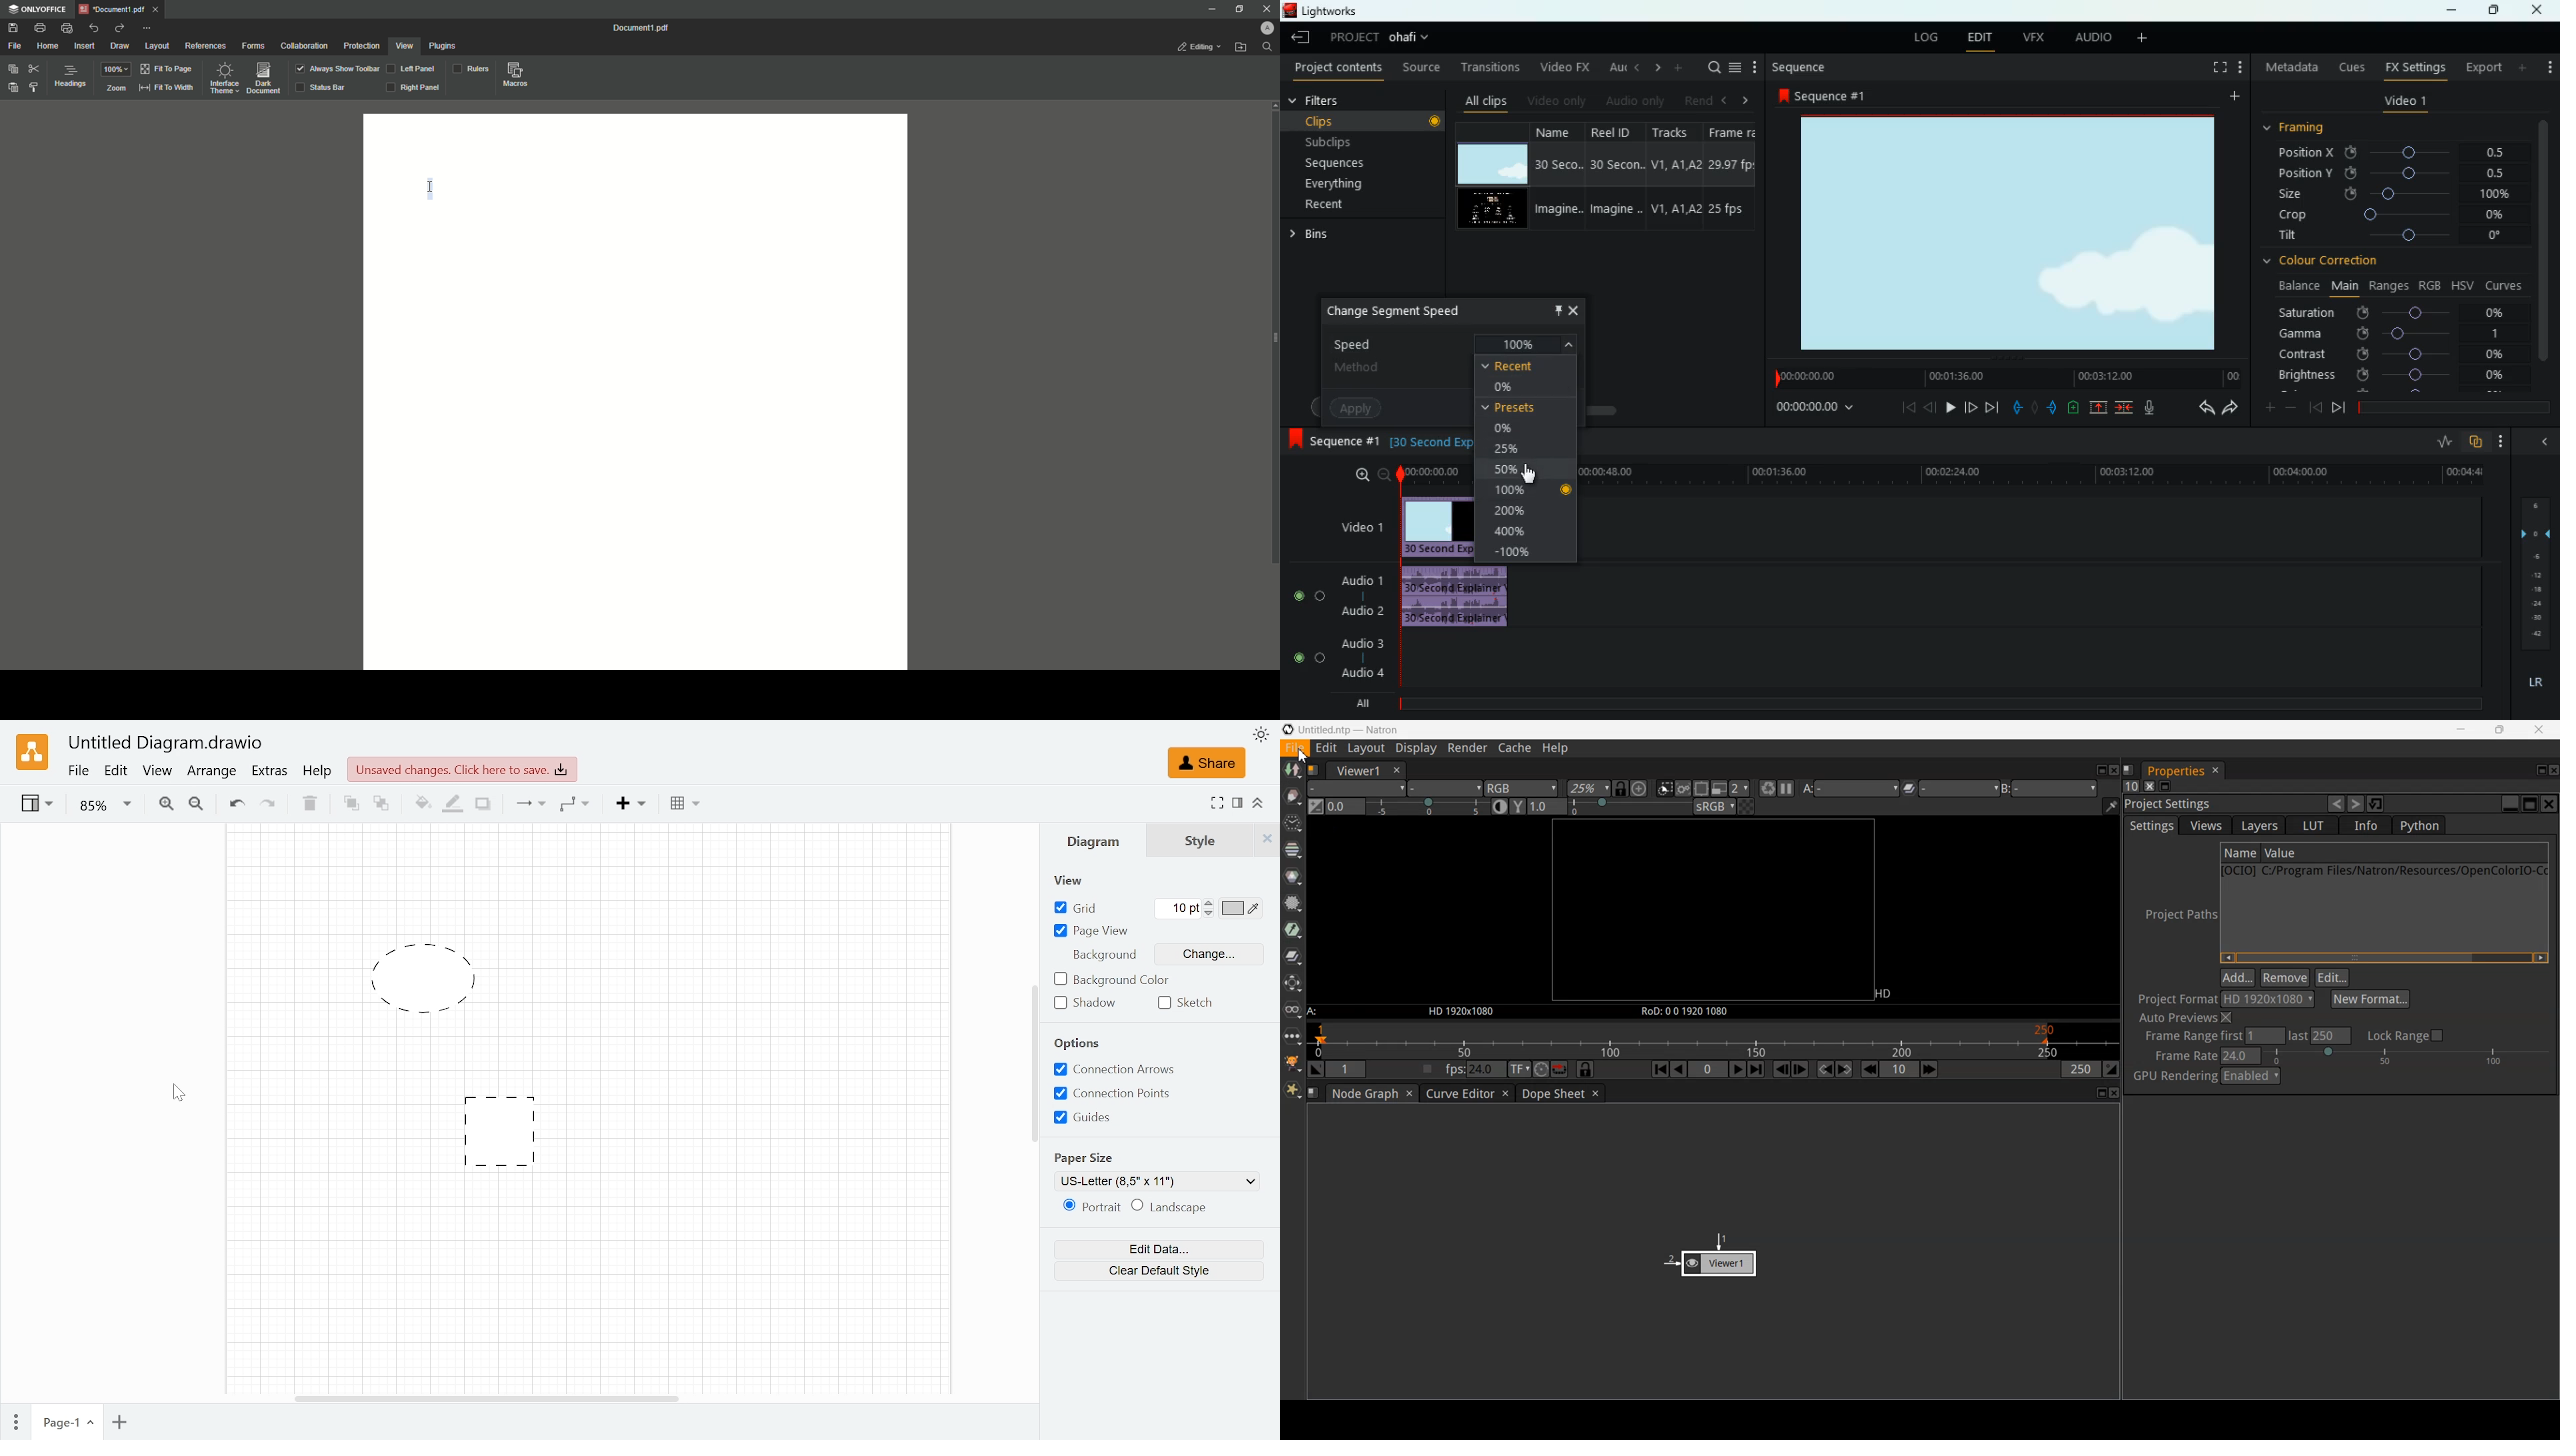  What do you see at coordinates (1710, 68) in the screenshot?
I see `search` at bounding box center [1710, 68].